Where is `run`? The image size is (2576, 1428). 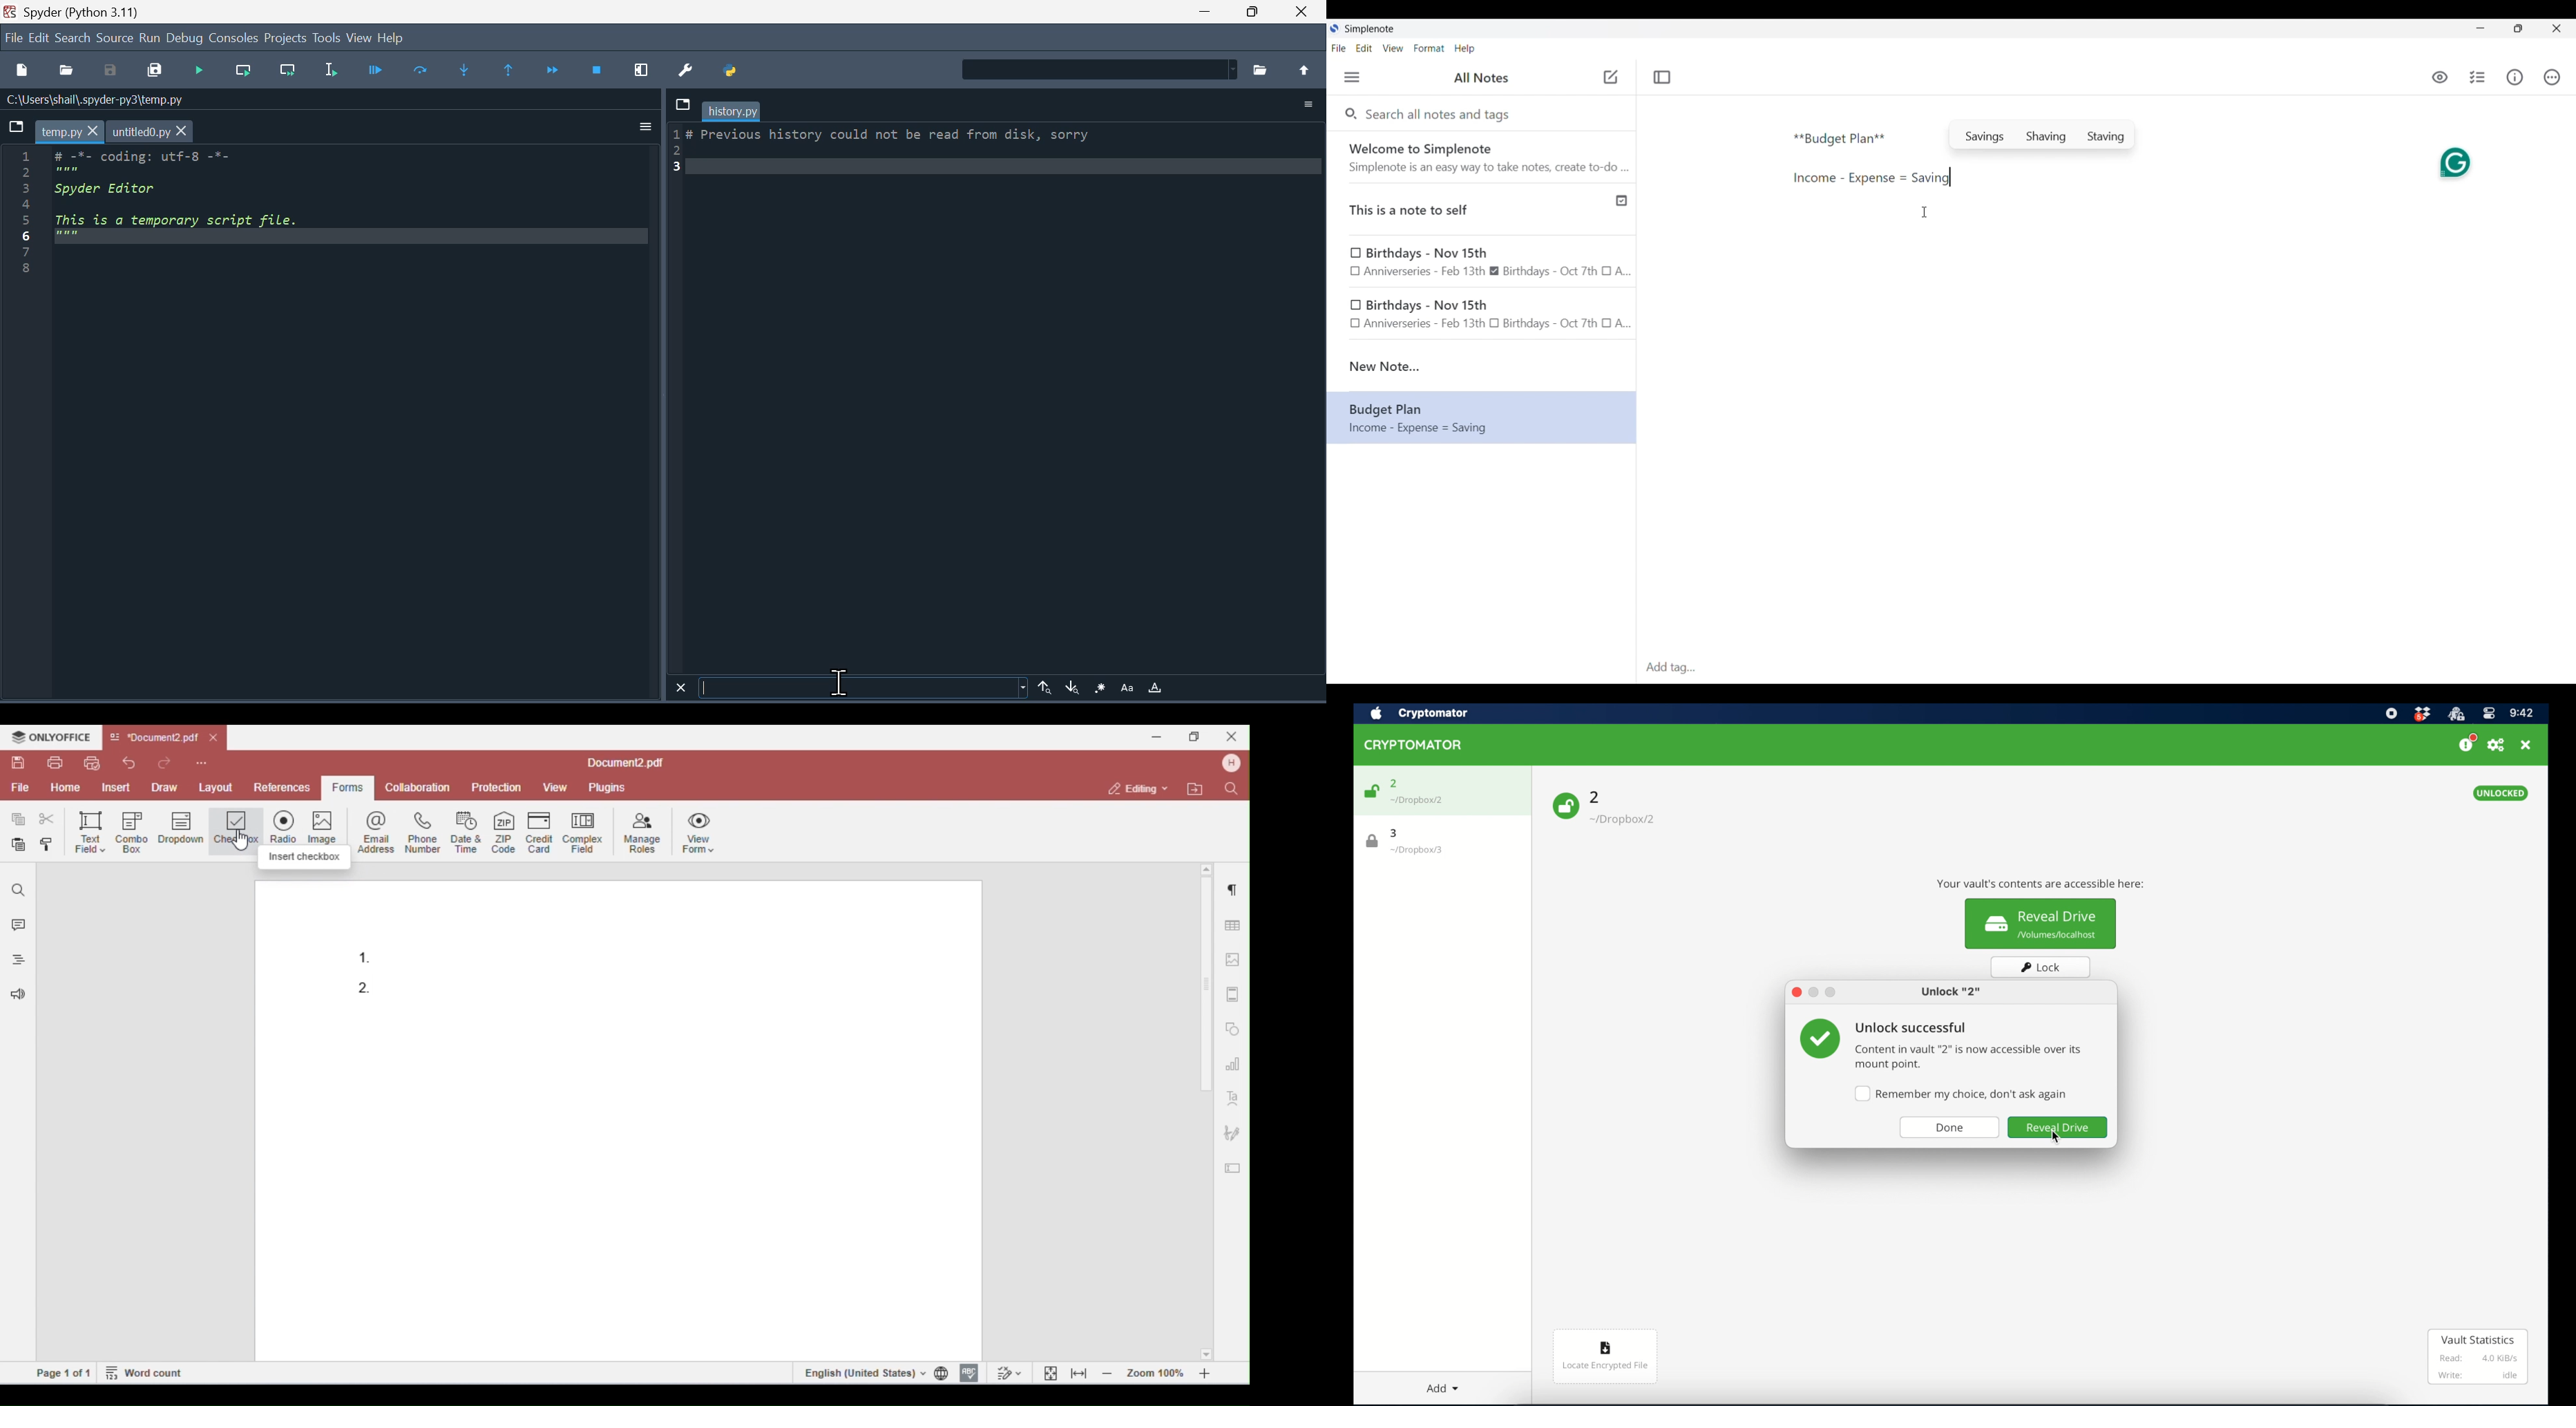 run is located at coordinates (149, 37).